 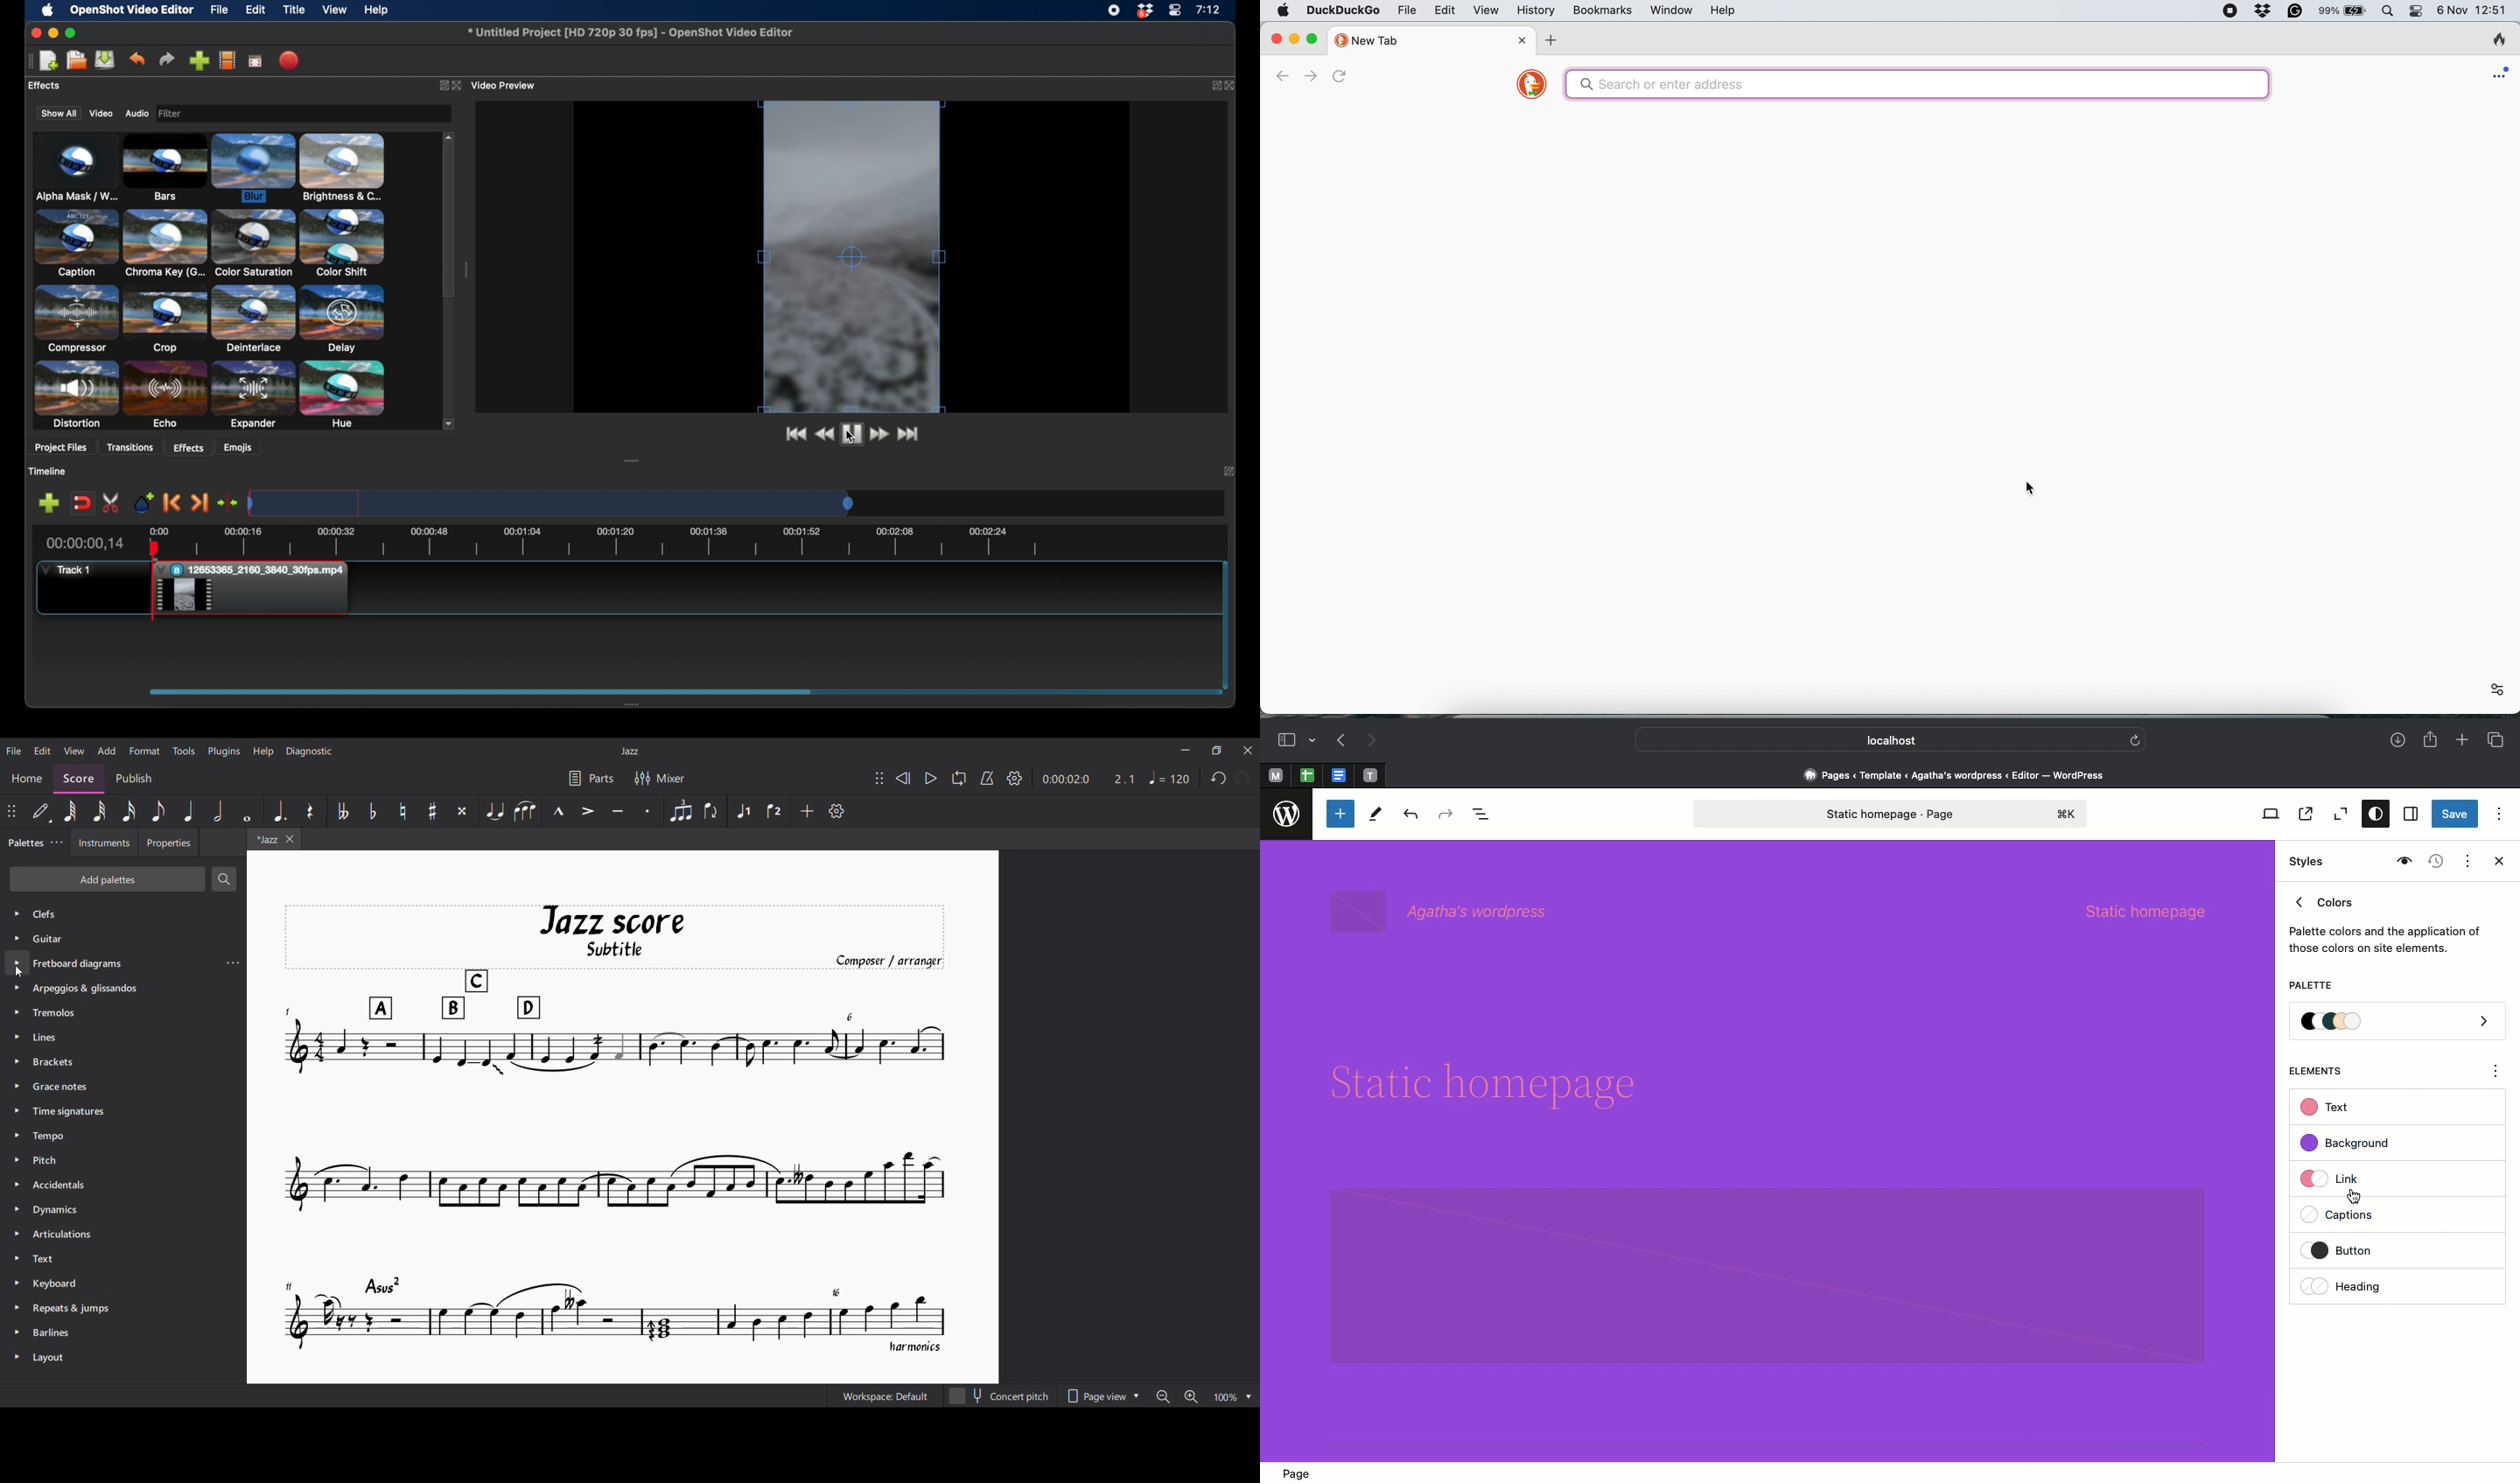 What do you see at coordinates (1489, 1078) in the screenshot?
I see `Headline` at bounding box center [1489, 1078].